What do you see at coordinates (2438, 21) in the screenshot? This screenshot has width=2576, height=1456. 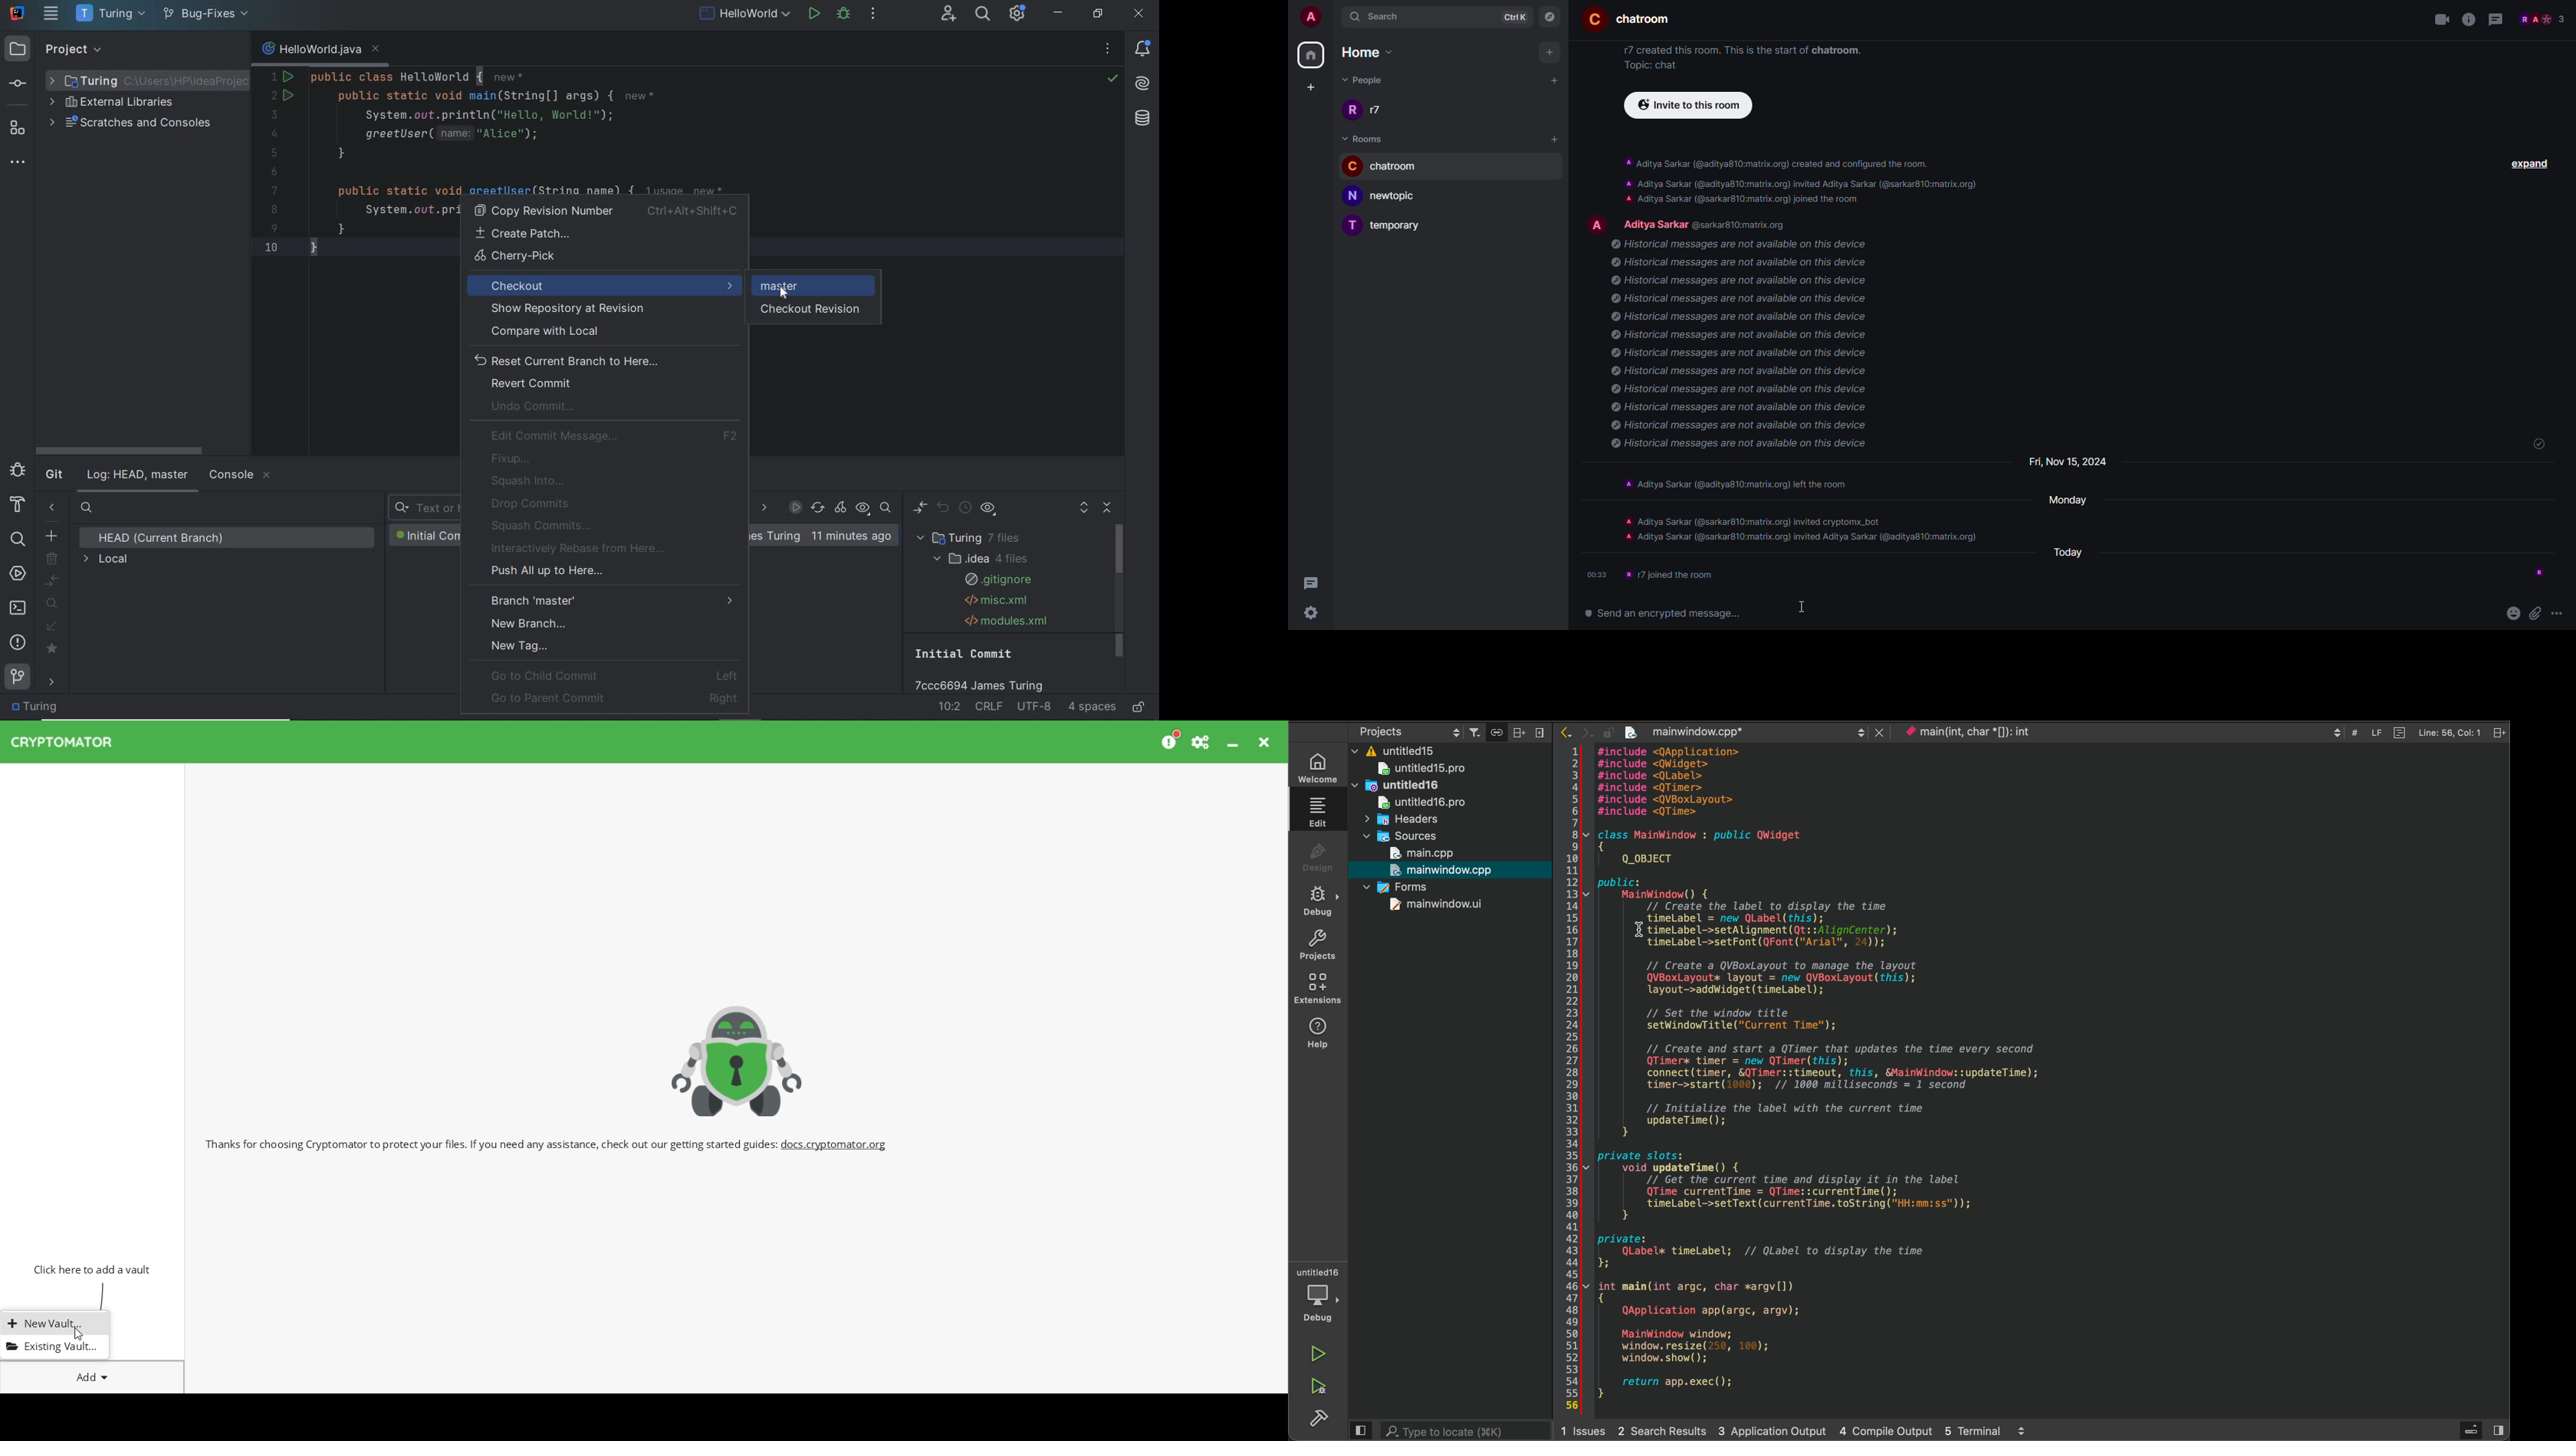 I see `video call` at bounding box center [2438, 21].